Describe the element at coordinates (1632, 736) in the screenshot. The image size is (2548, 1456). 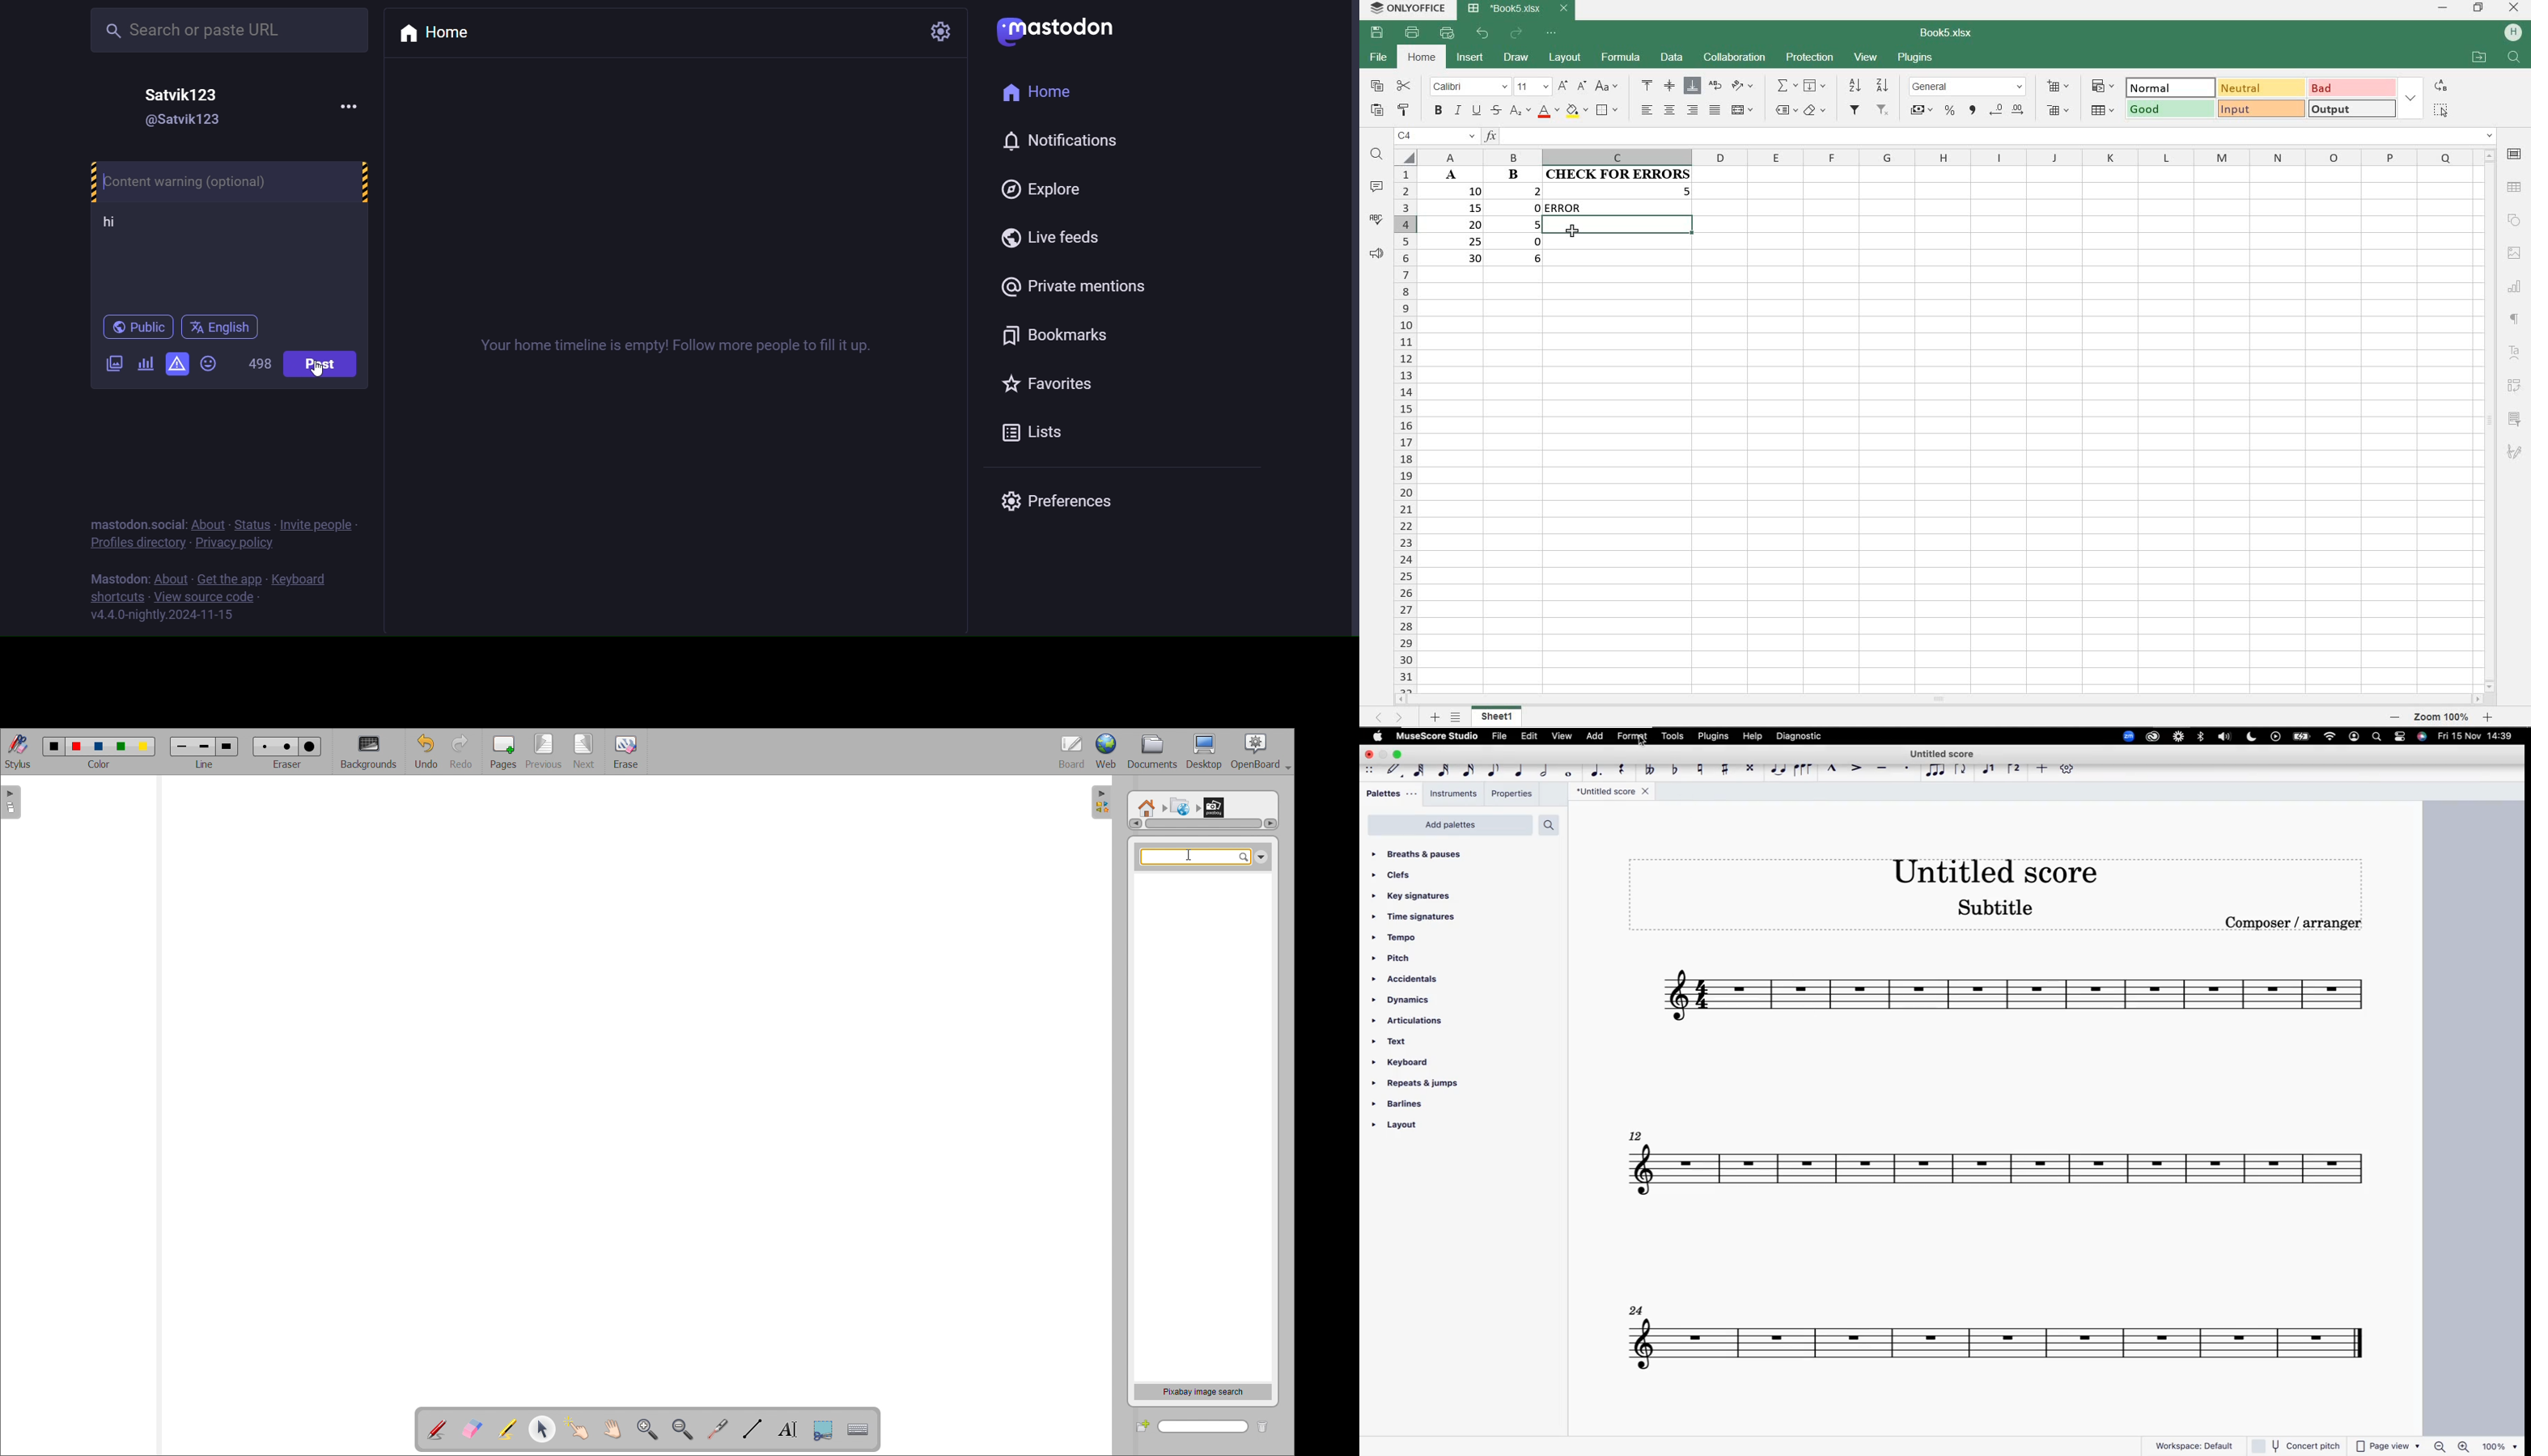
I see `format` at that location.